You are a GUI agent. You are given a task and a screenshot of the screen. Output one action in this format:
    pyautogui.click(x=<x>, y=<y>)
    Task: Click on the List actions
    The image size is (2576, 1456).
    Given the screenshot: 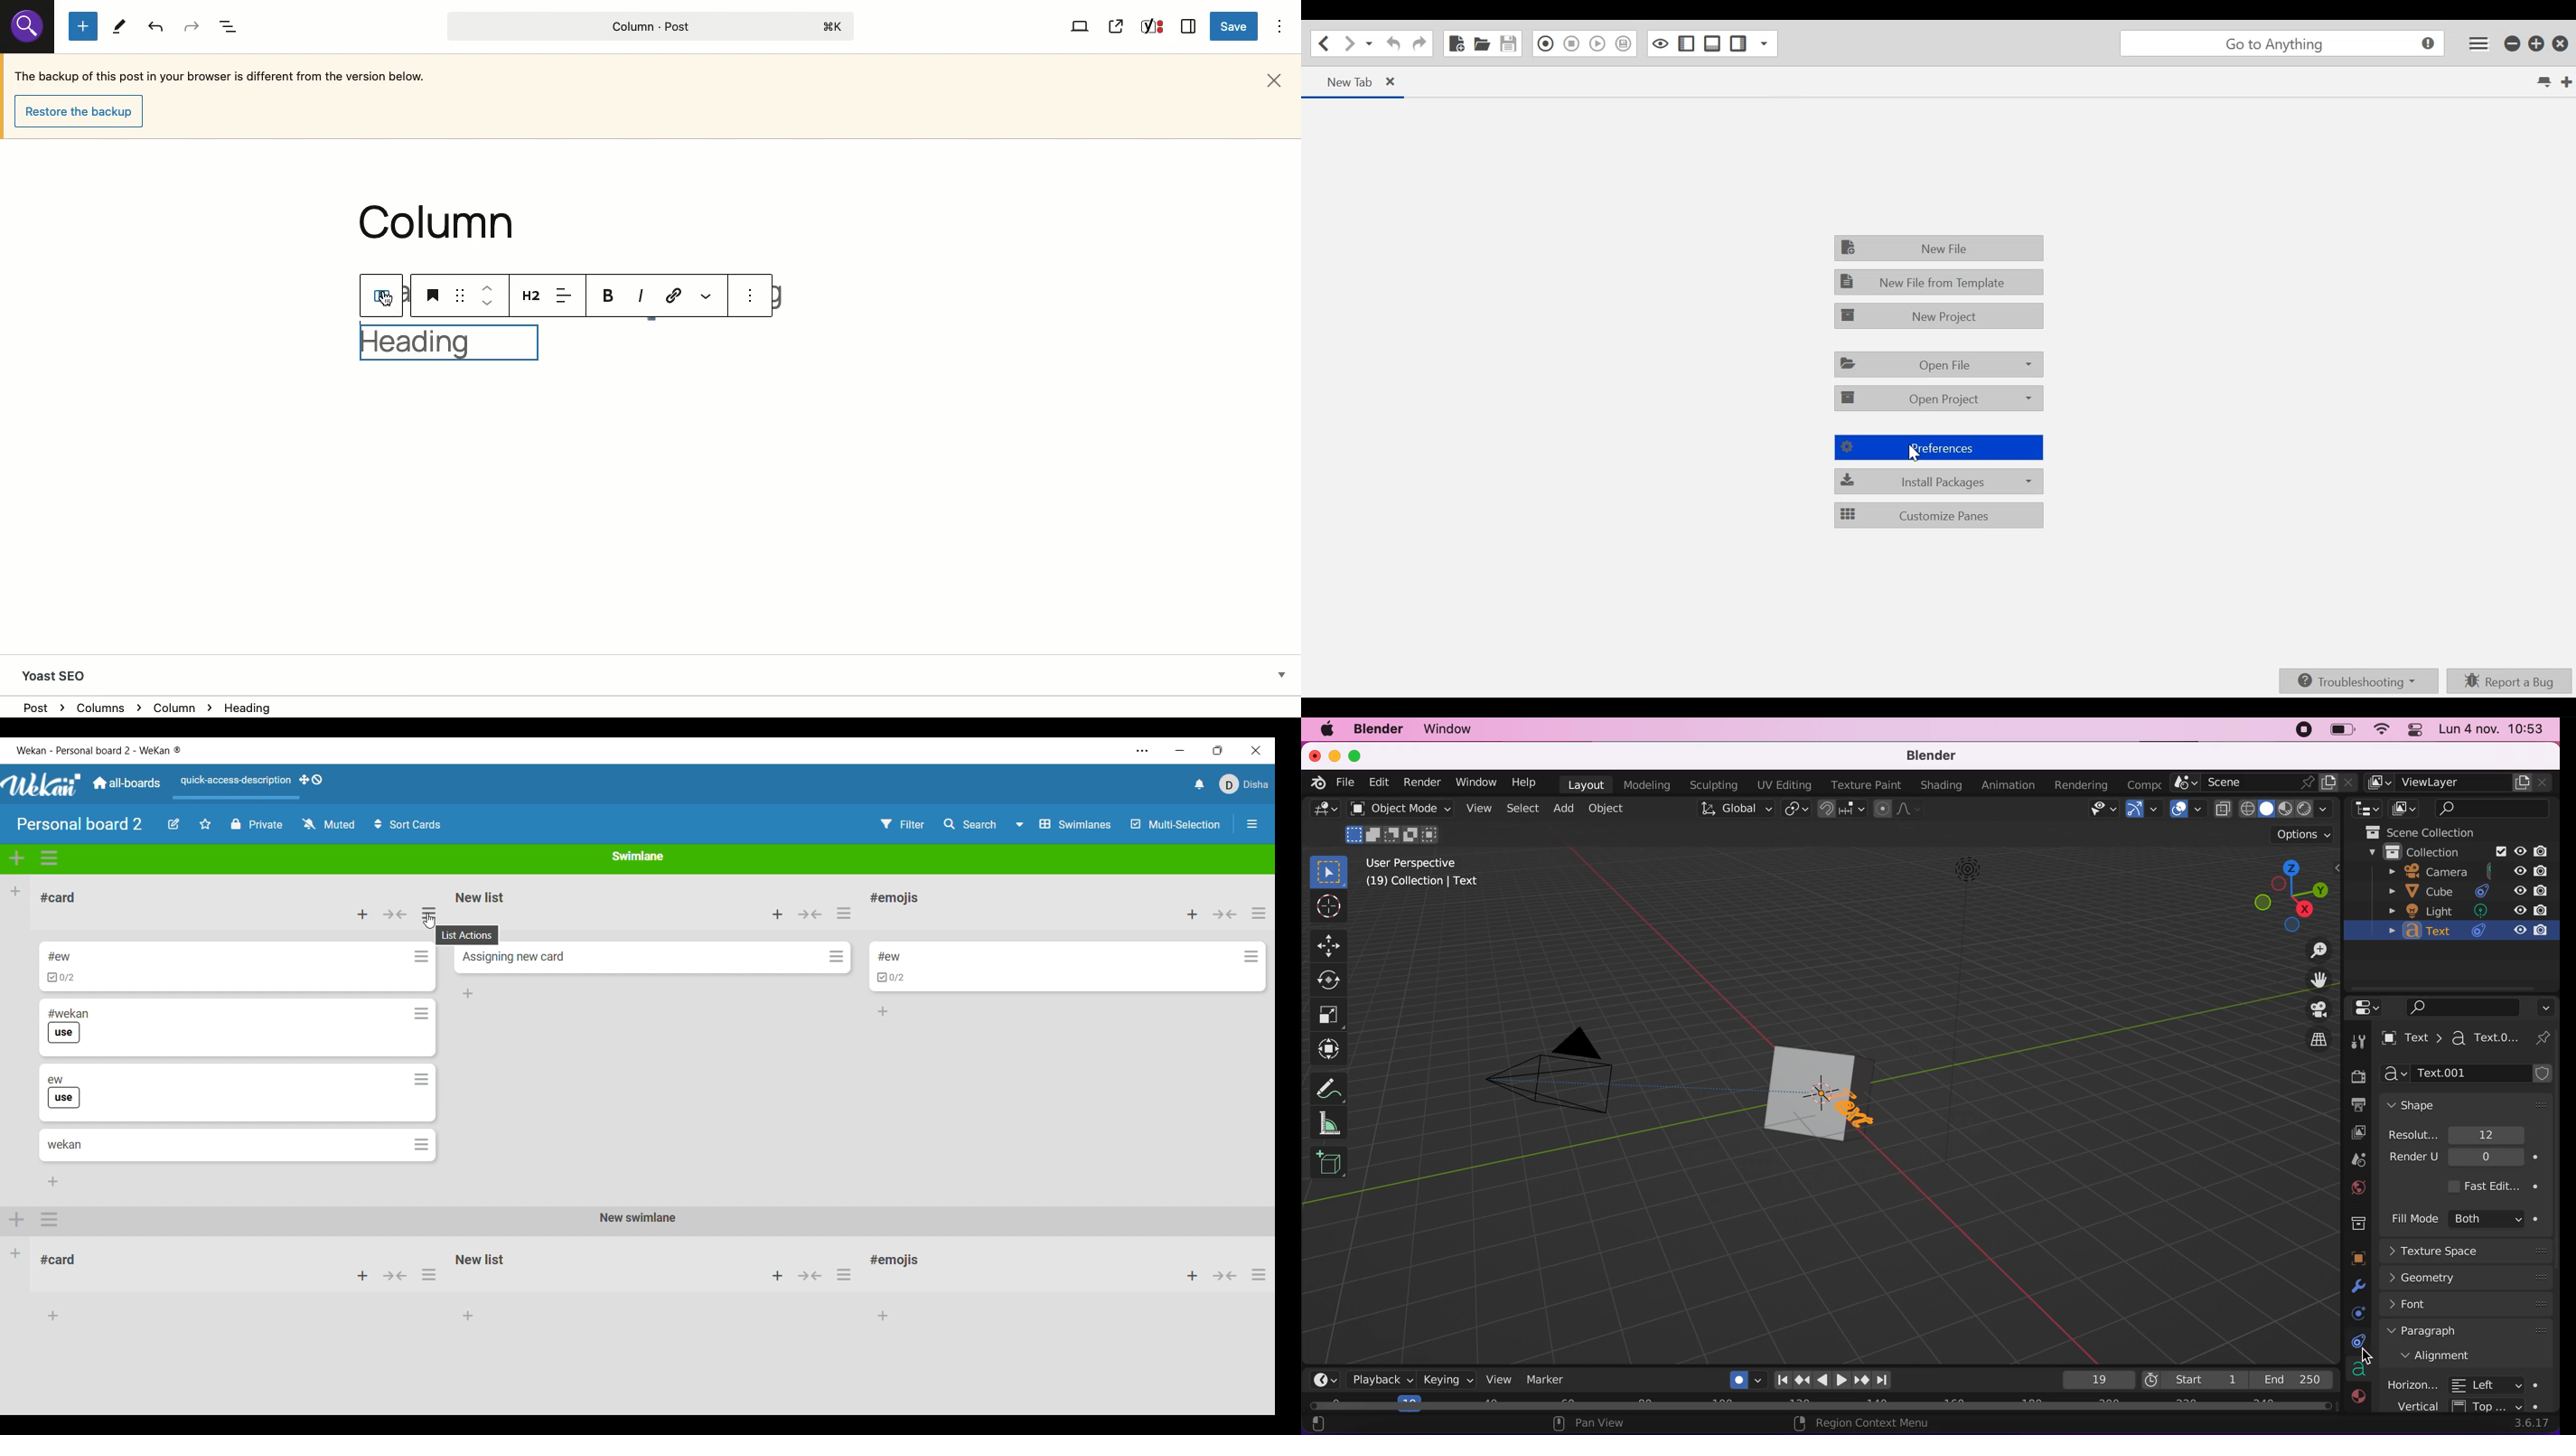 What is the action you would take?
    pyautogui.click(x=1259, y=913)
    